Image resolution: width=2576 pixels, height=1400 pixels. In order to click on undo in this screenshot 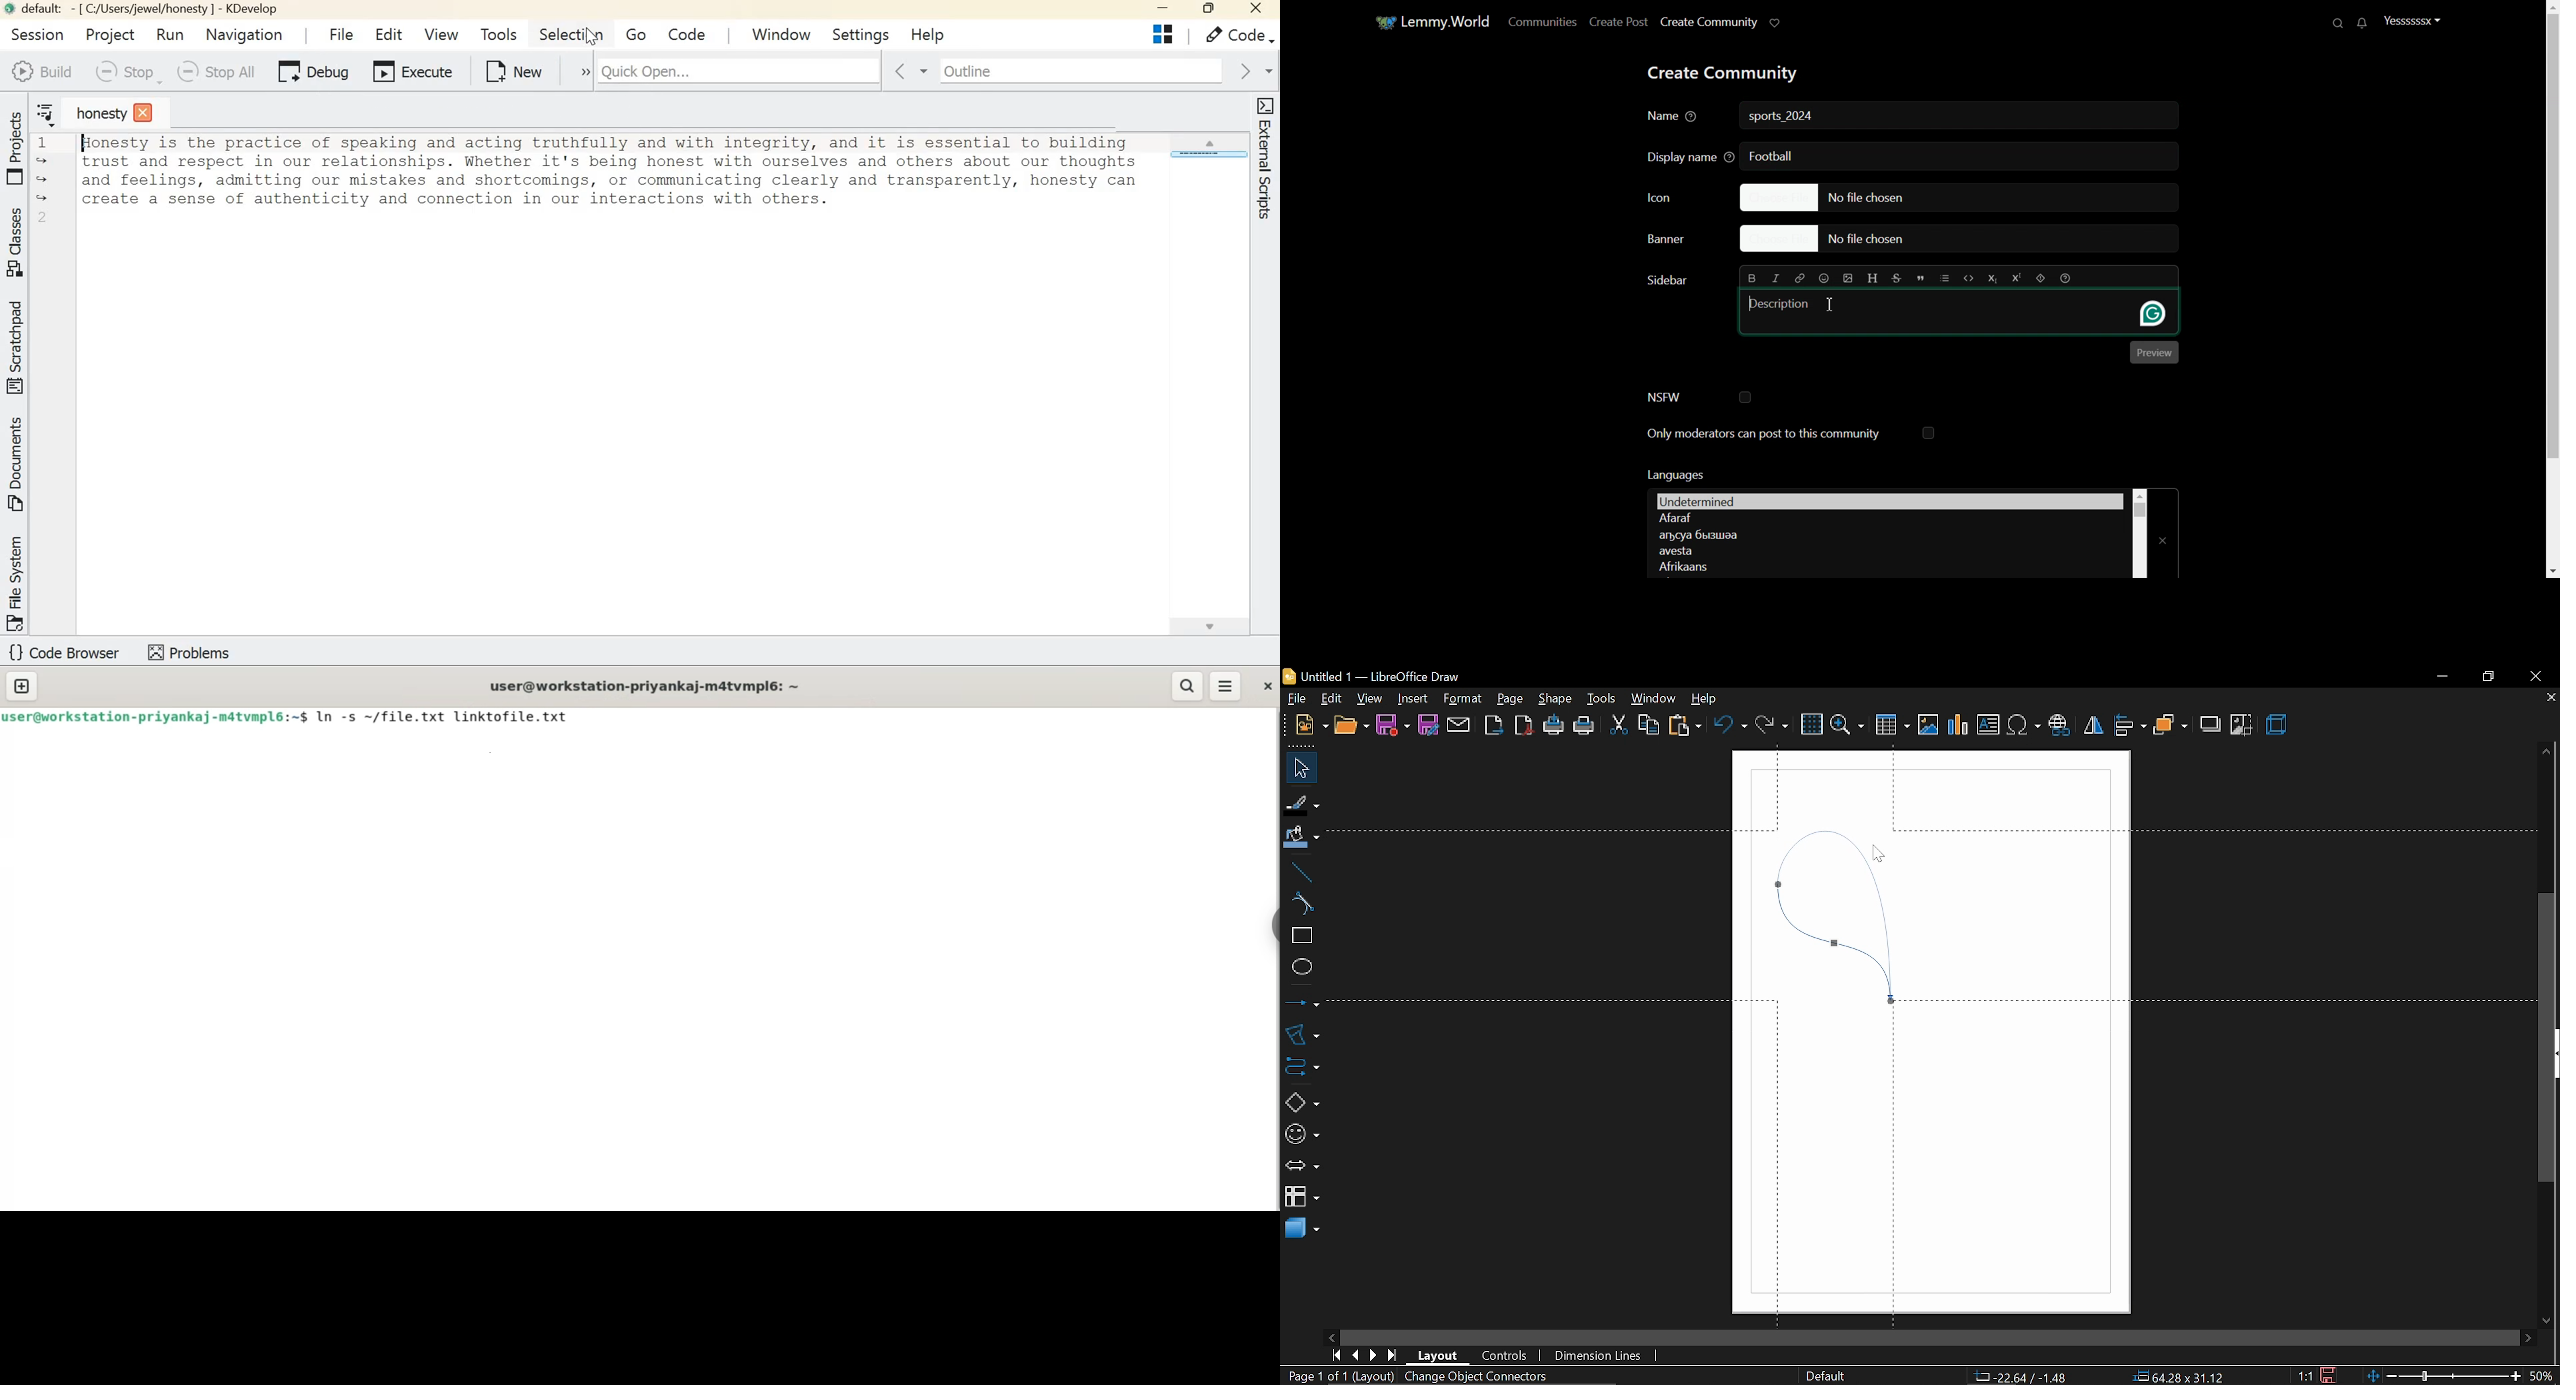, I will do `click(1730, 726)`.